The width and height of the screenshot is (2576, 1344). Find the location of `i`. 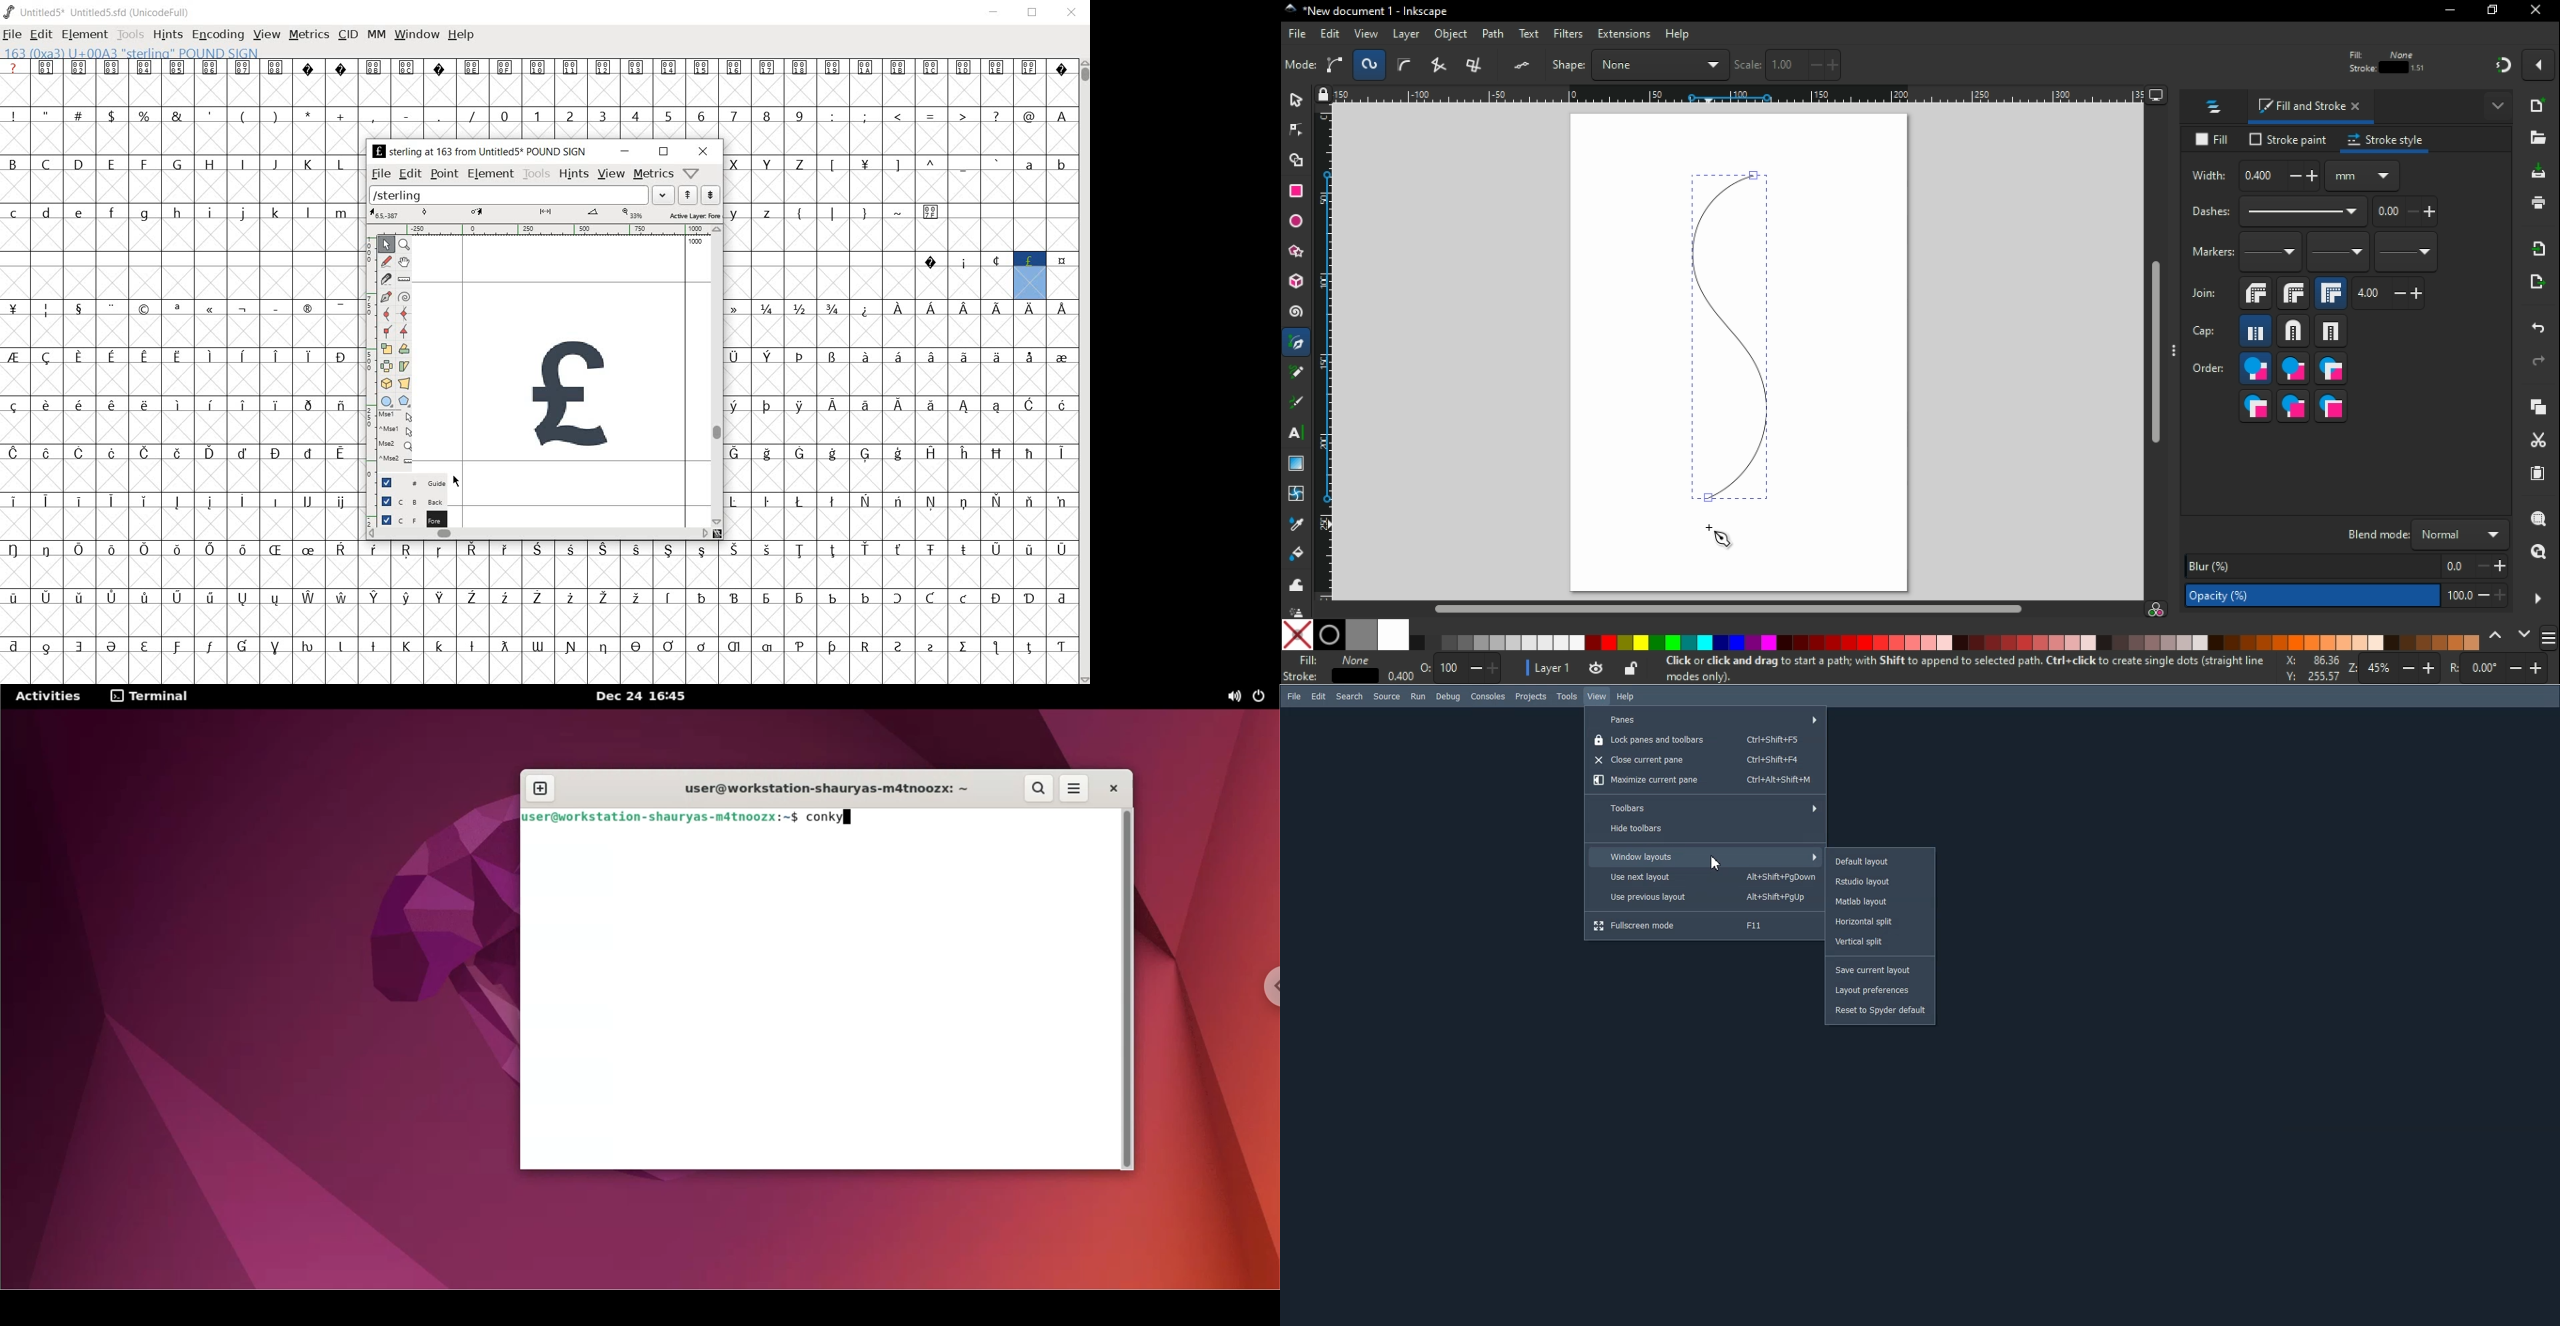

i is located at coordinates (209, 213).